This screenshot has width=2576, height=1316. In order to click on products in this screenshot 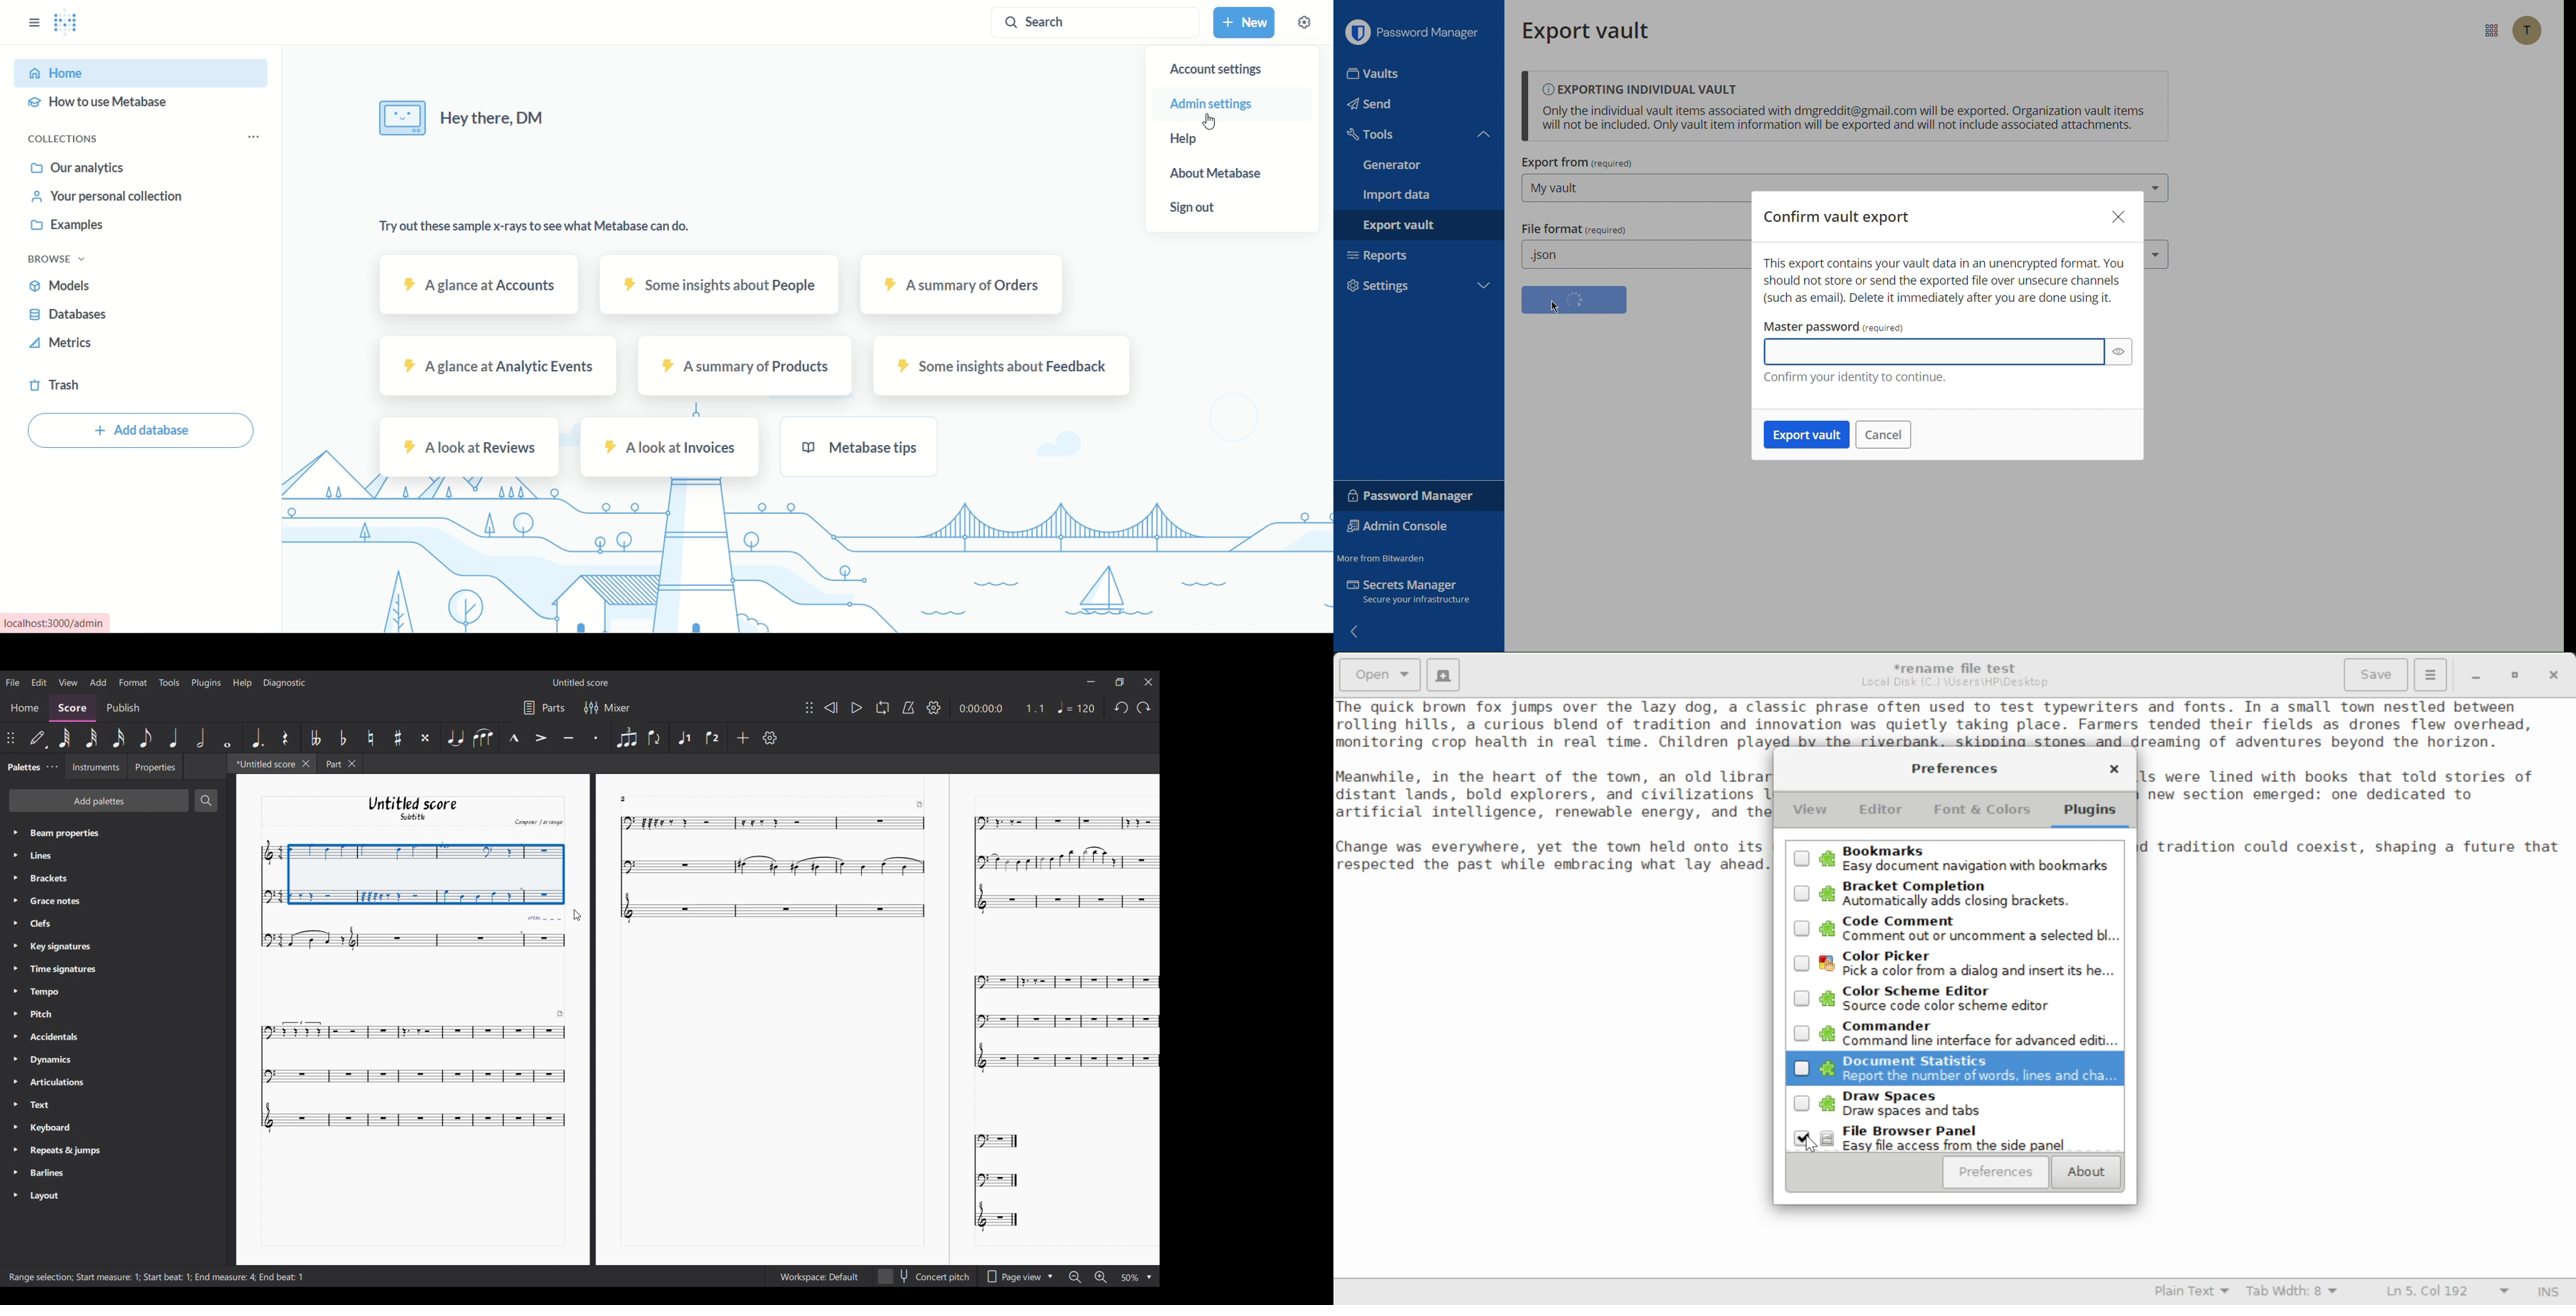, I will do `click(745, 367)`.